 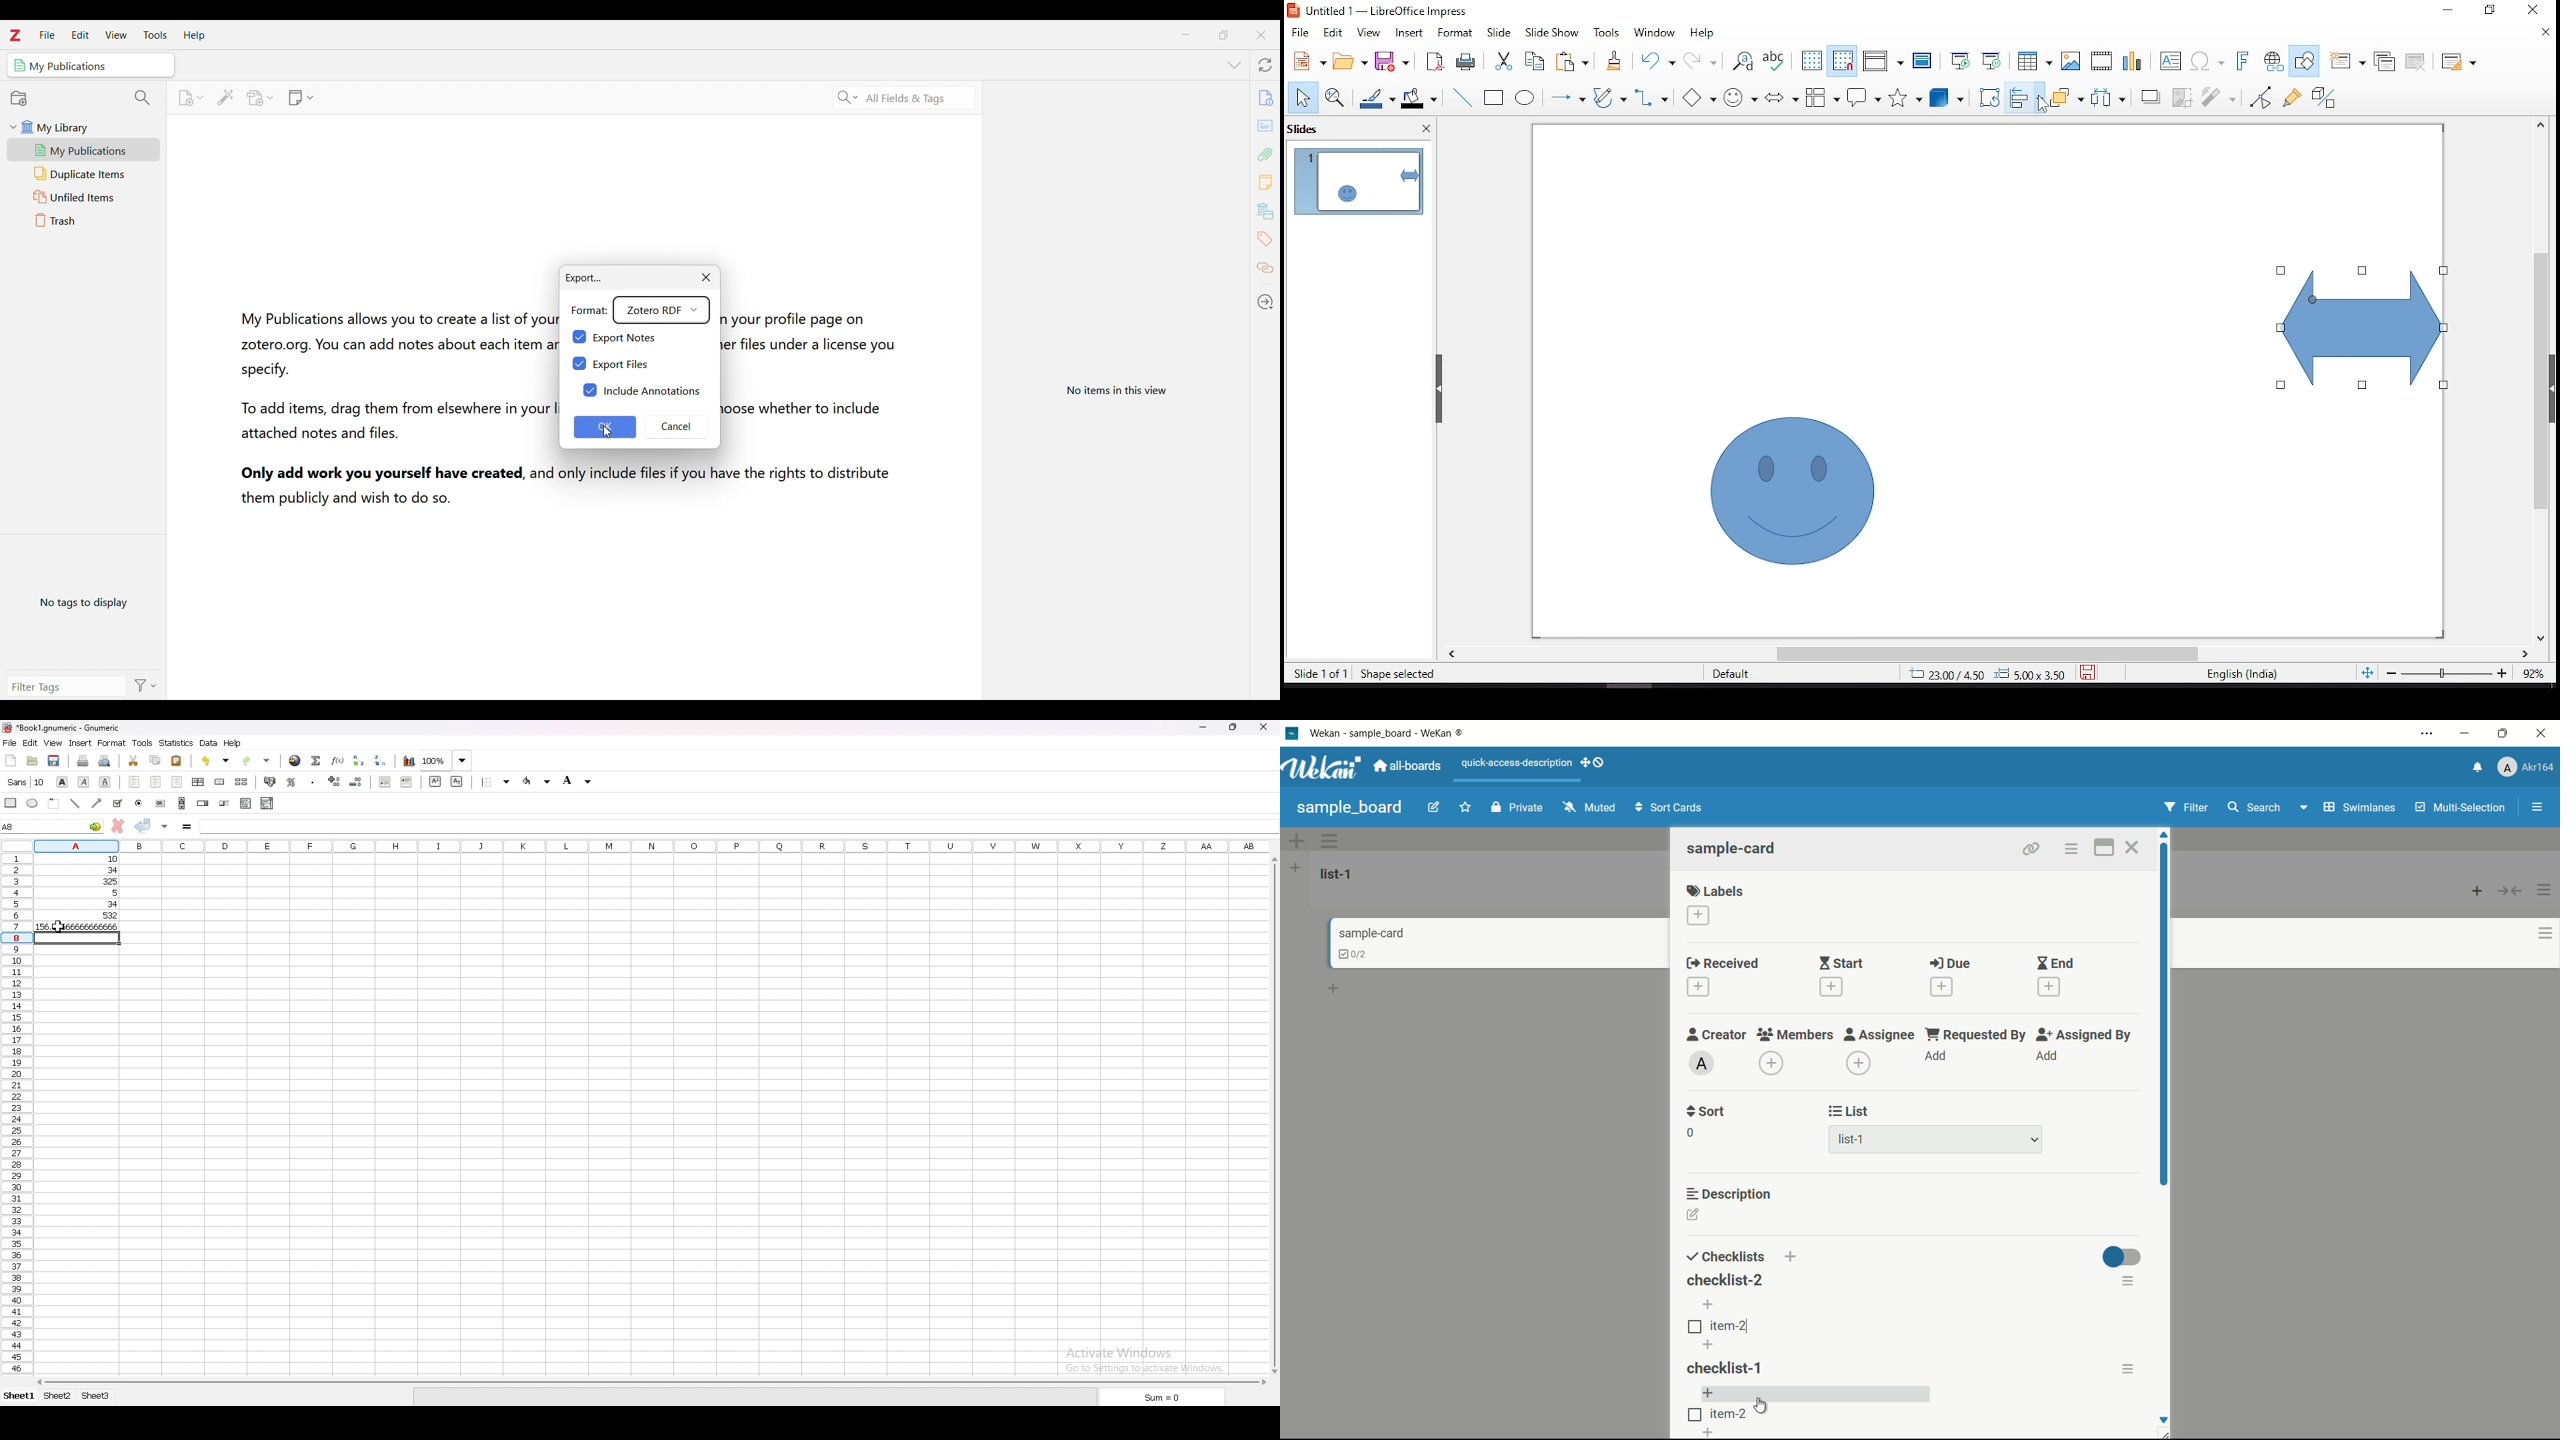 I want to click on insert audio or video, so click(x=2103, y=61).